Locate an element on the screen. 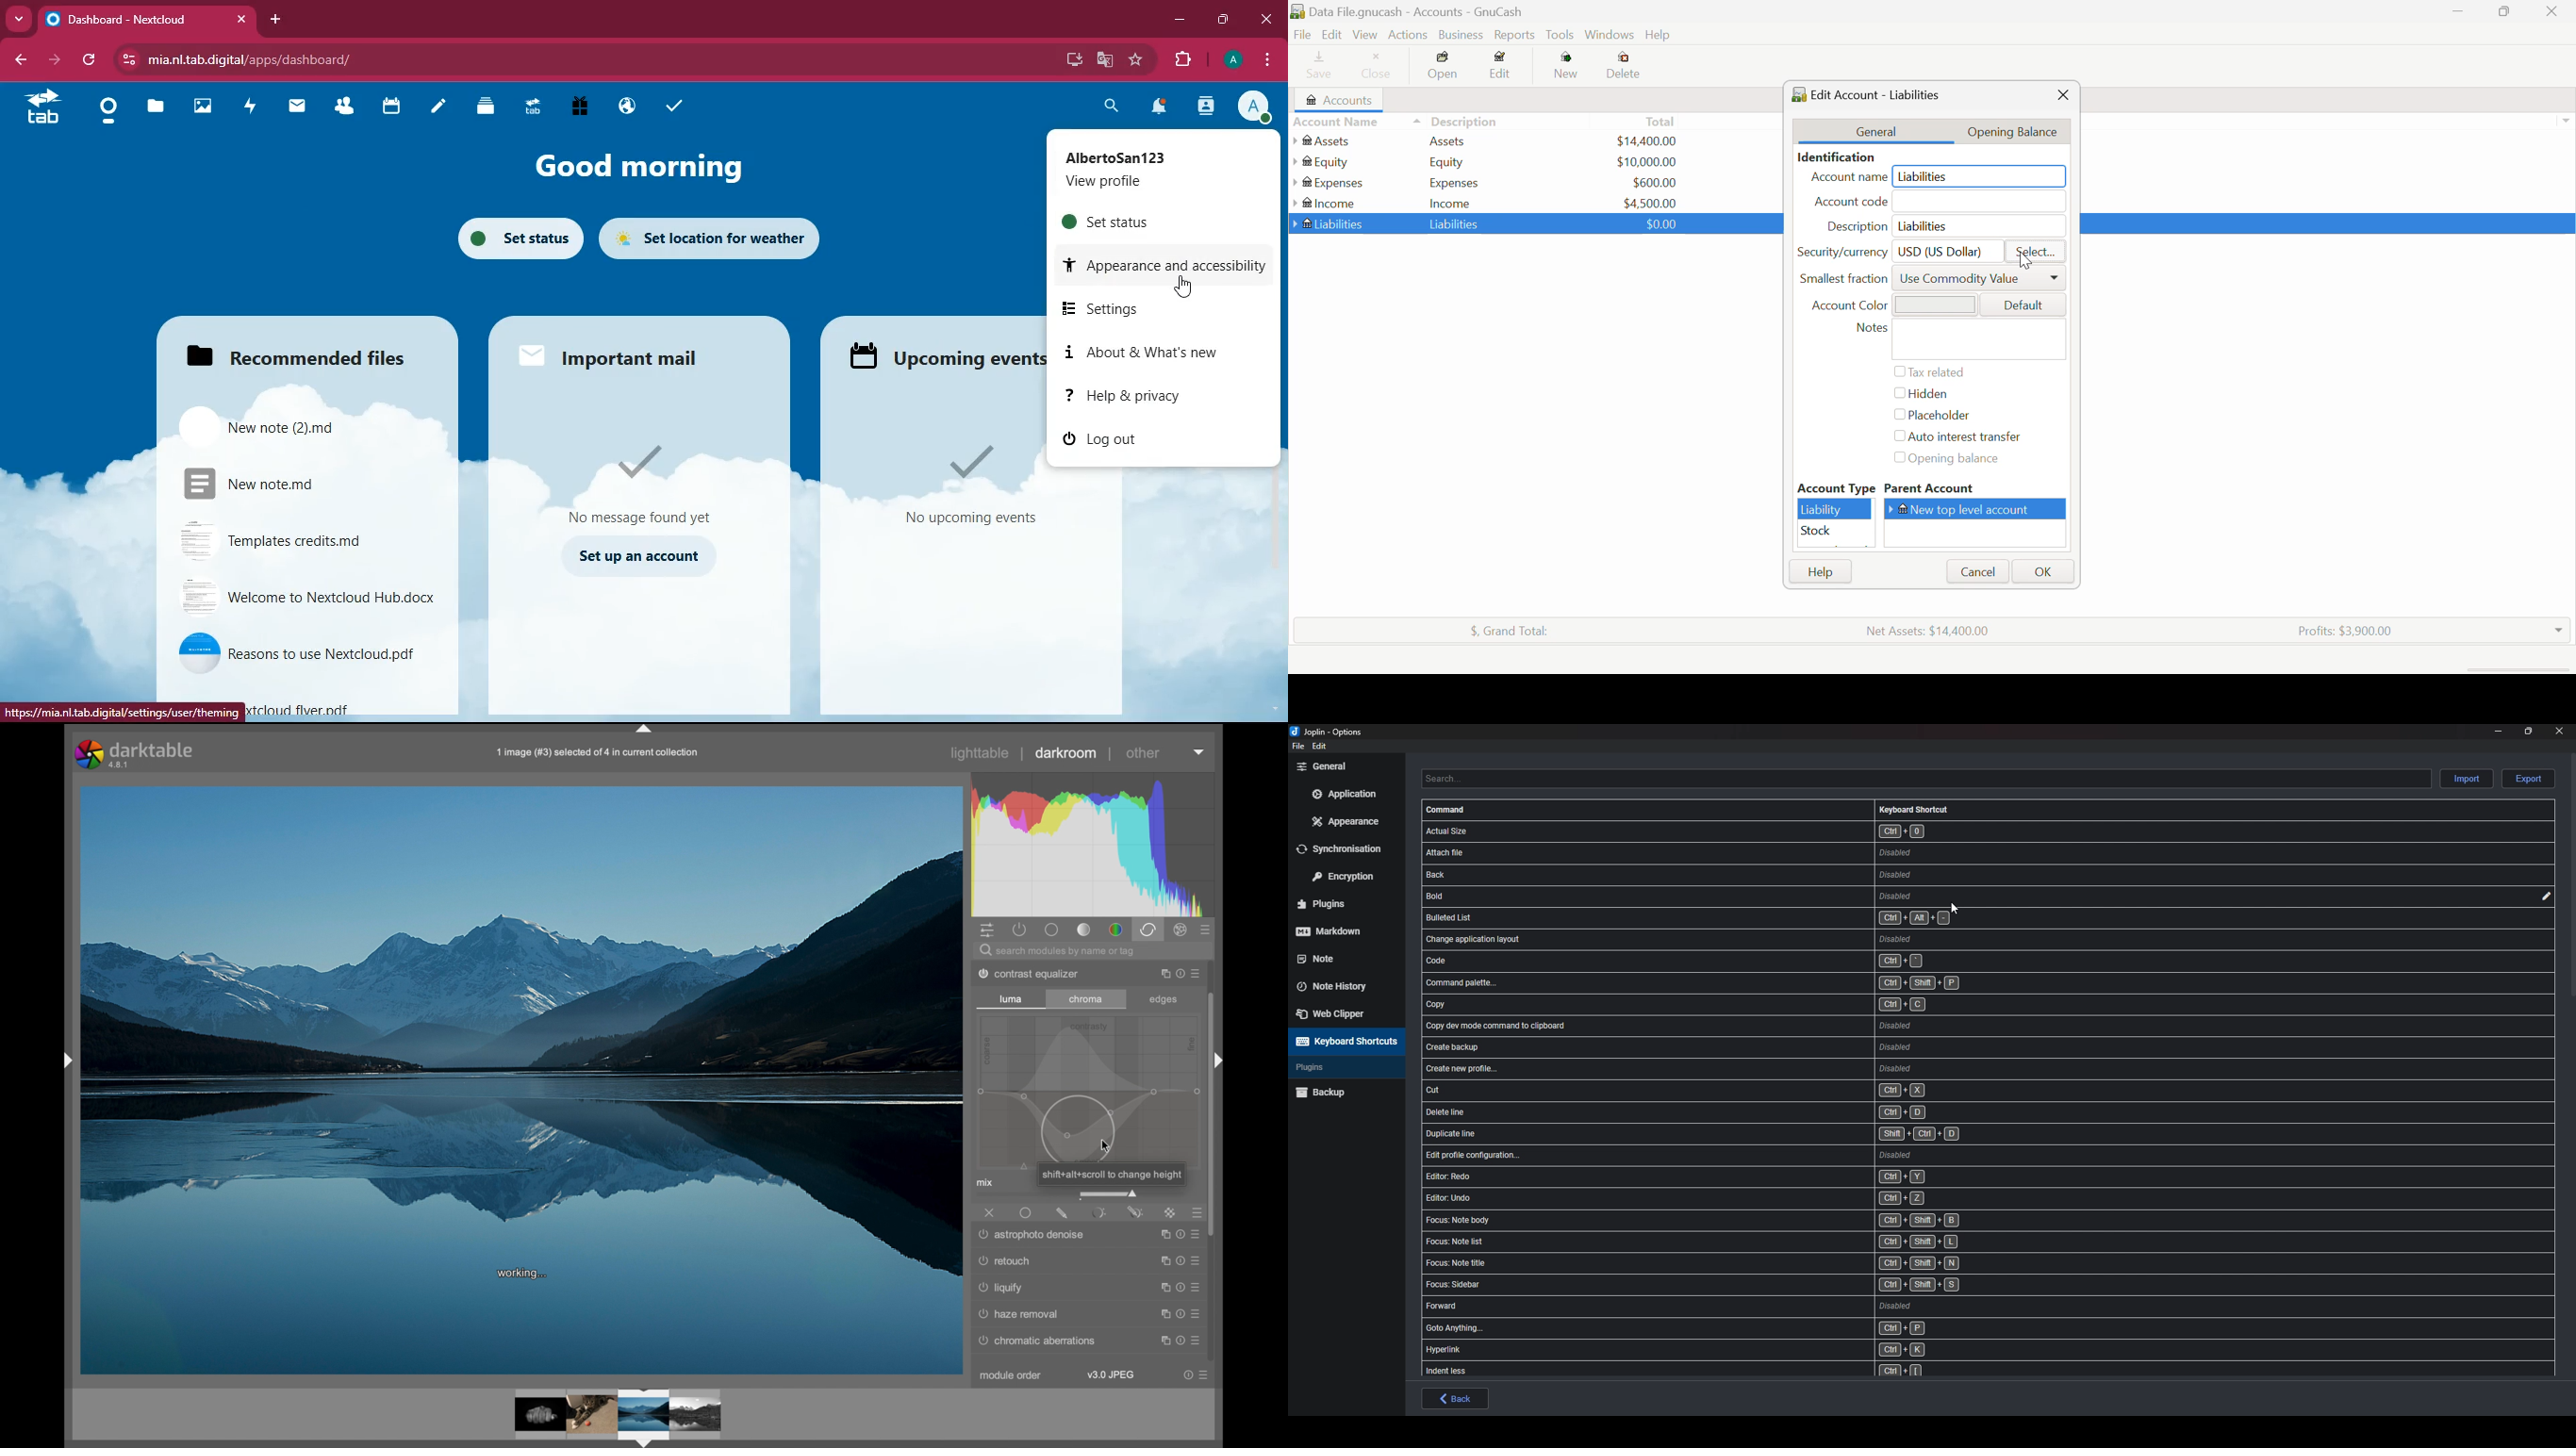 This screenshot has height=1456, width=2576. shortcut is located at coordinates (1744, 1112).